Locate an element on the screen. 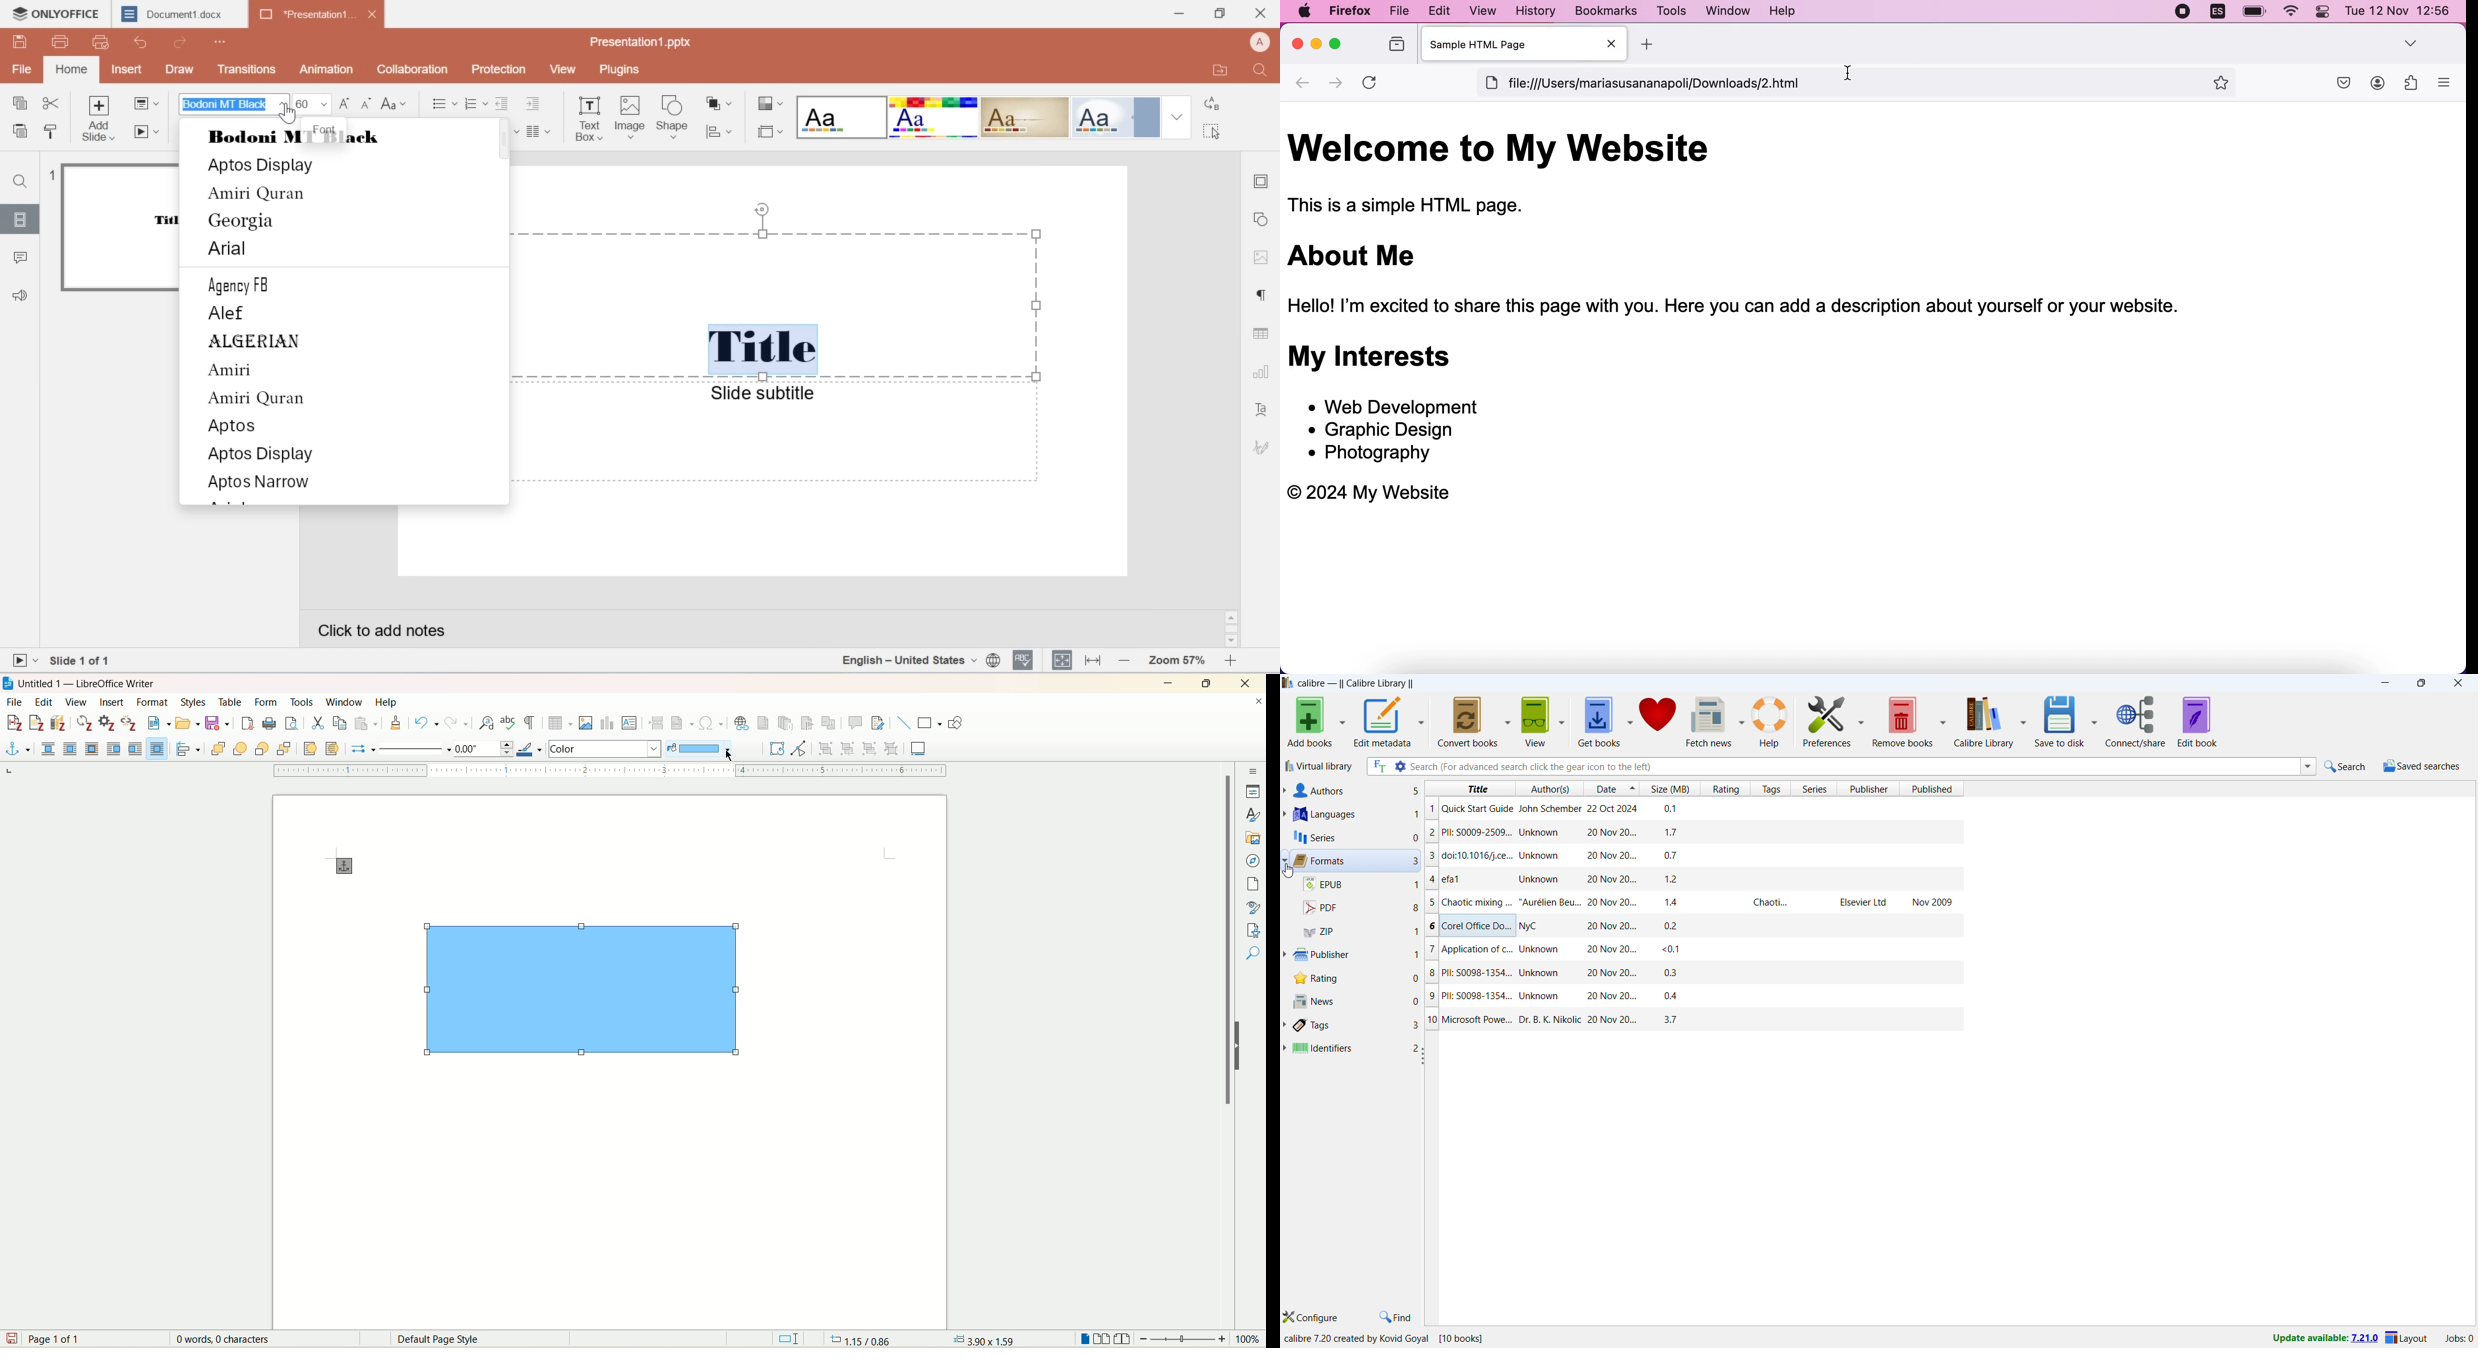  multiple page view is located at coordinates (1103, 1340).